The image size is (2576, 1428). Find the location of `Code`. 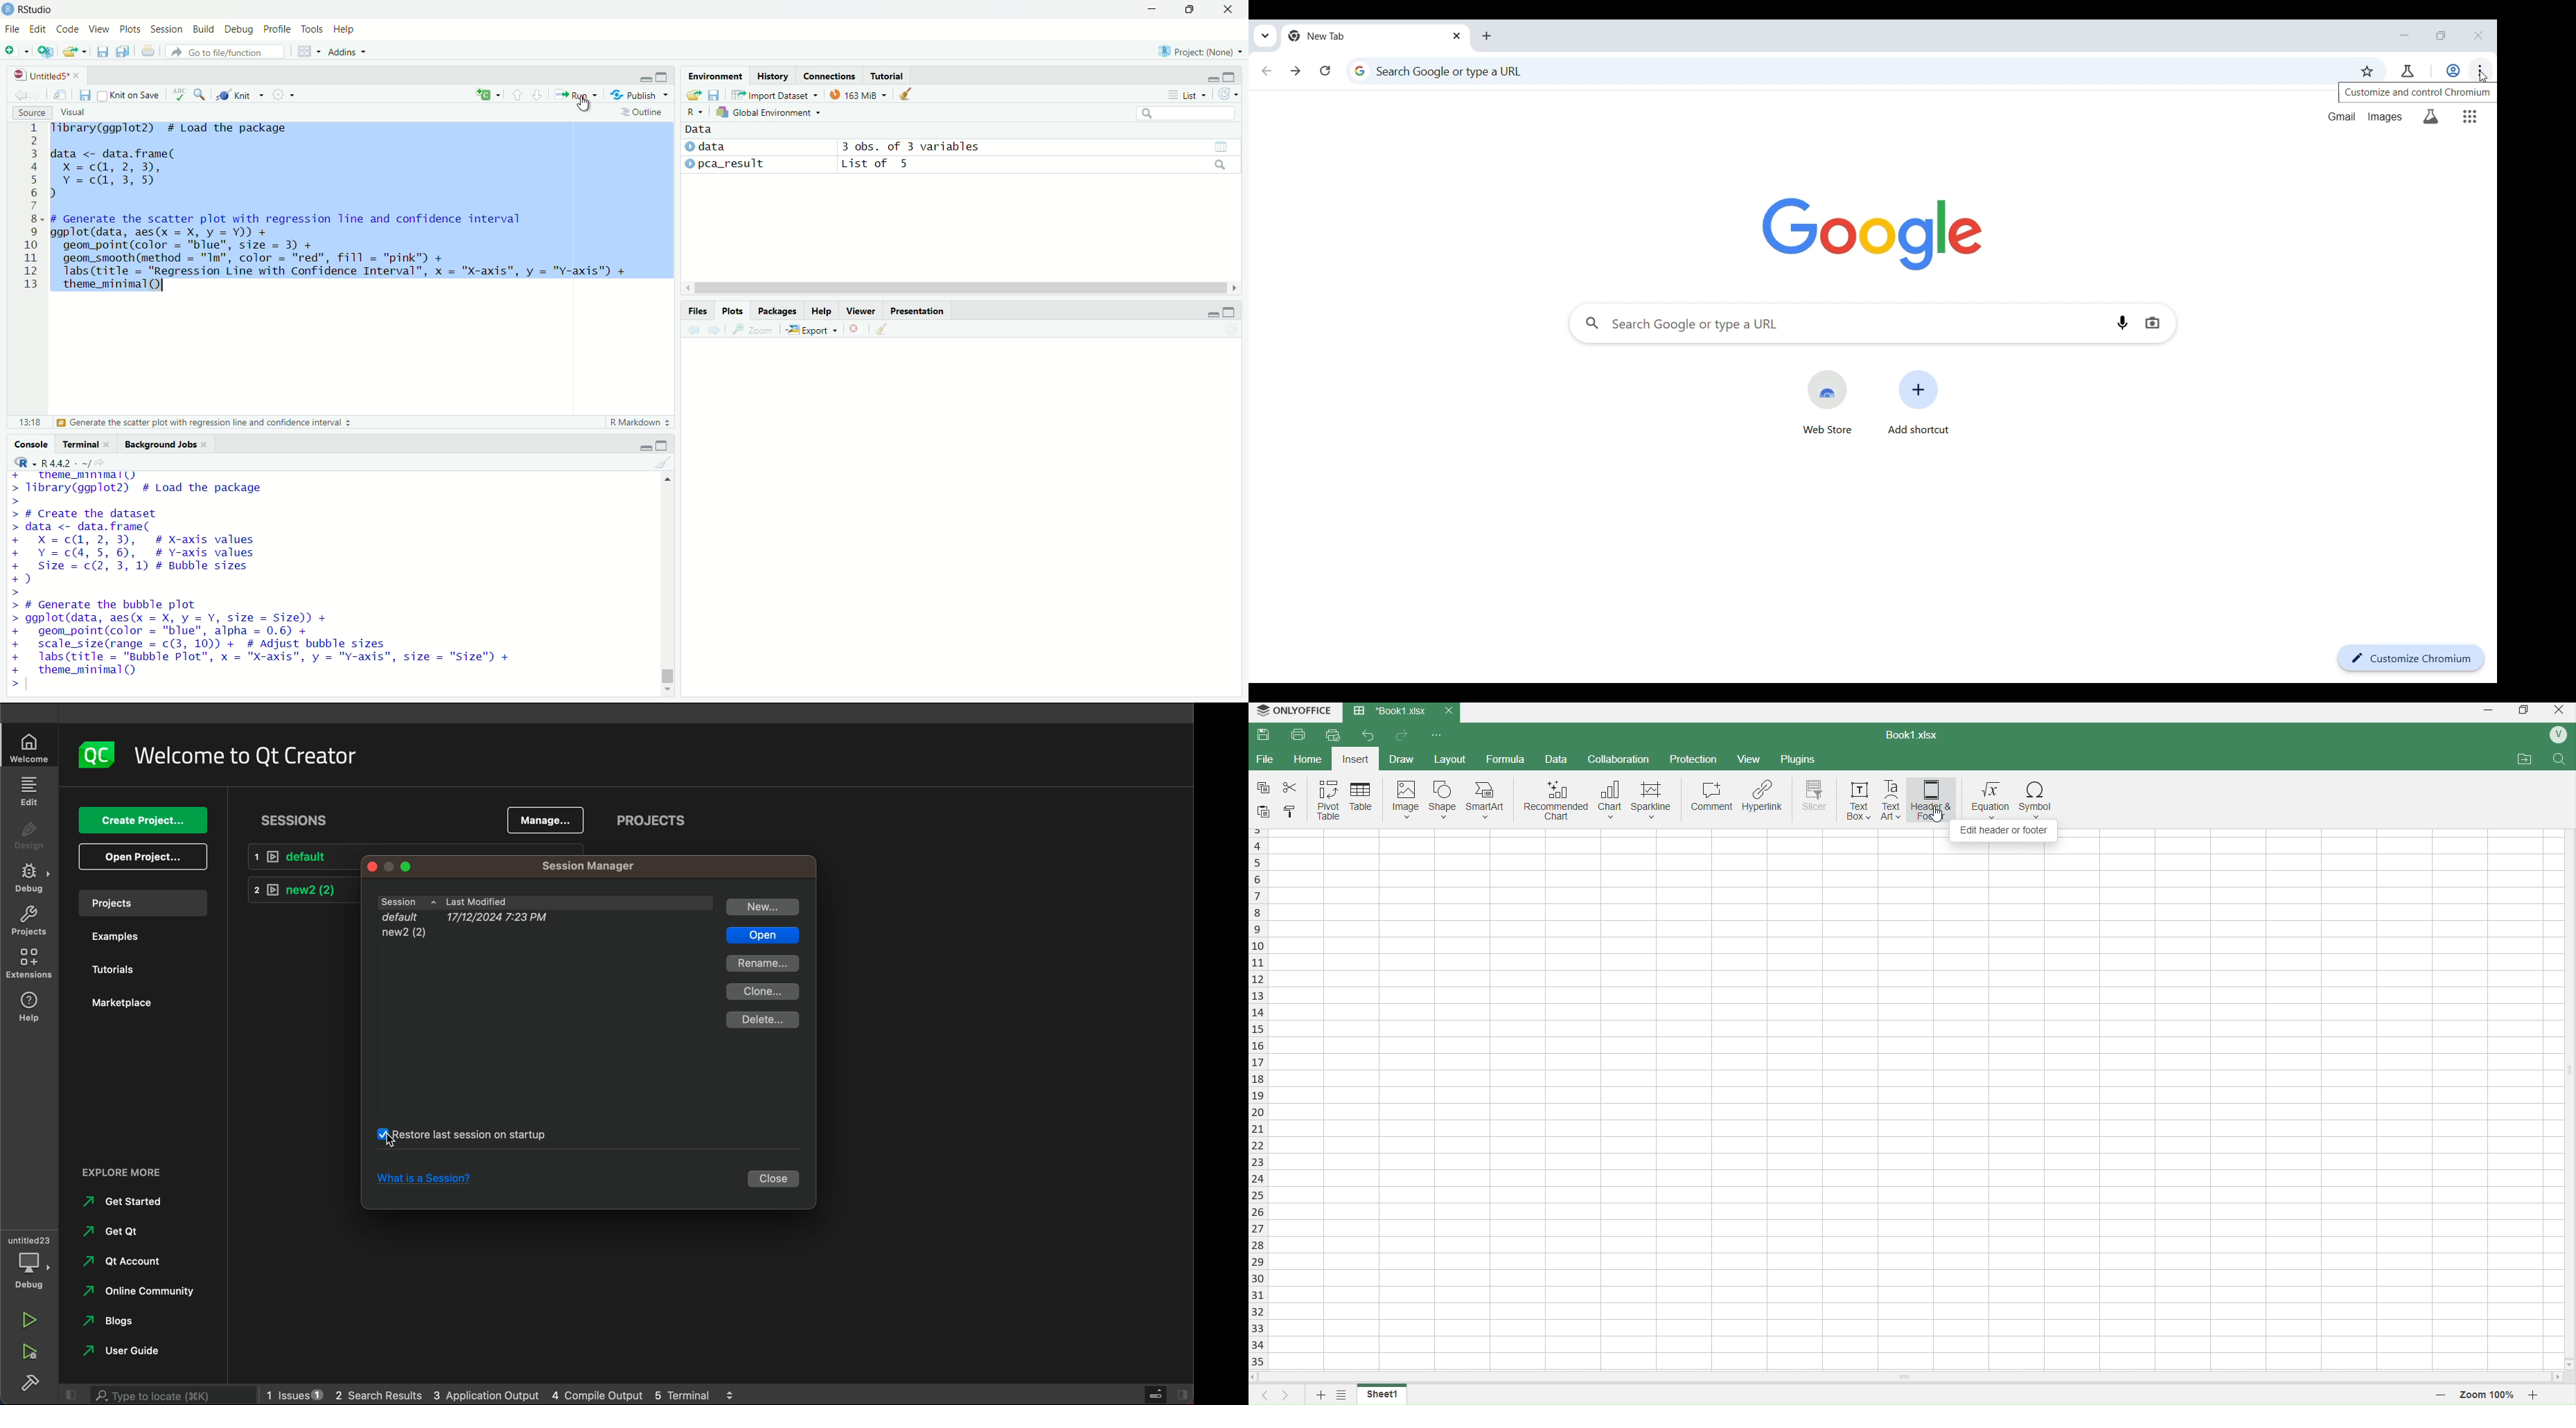

Code is located at coordinates (67, 29).